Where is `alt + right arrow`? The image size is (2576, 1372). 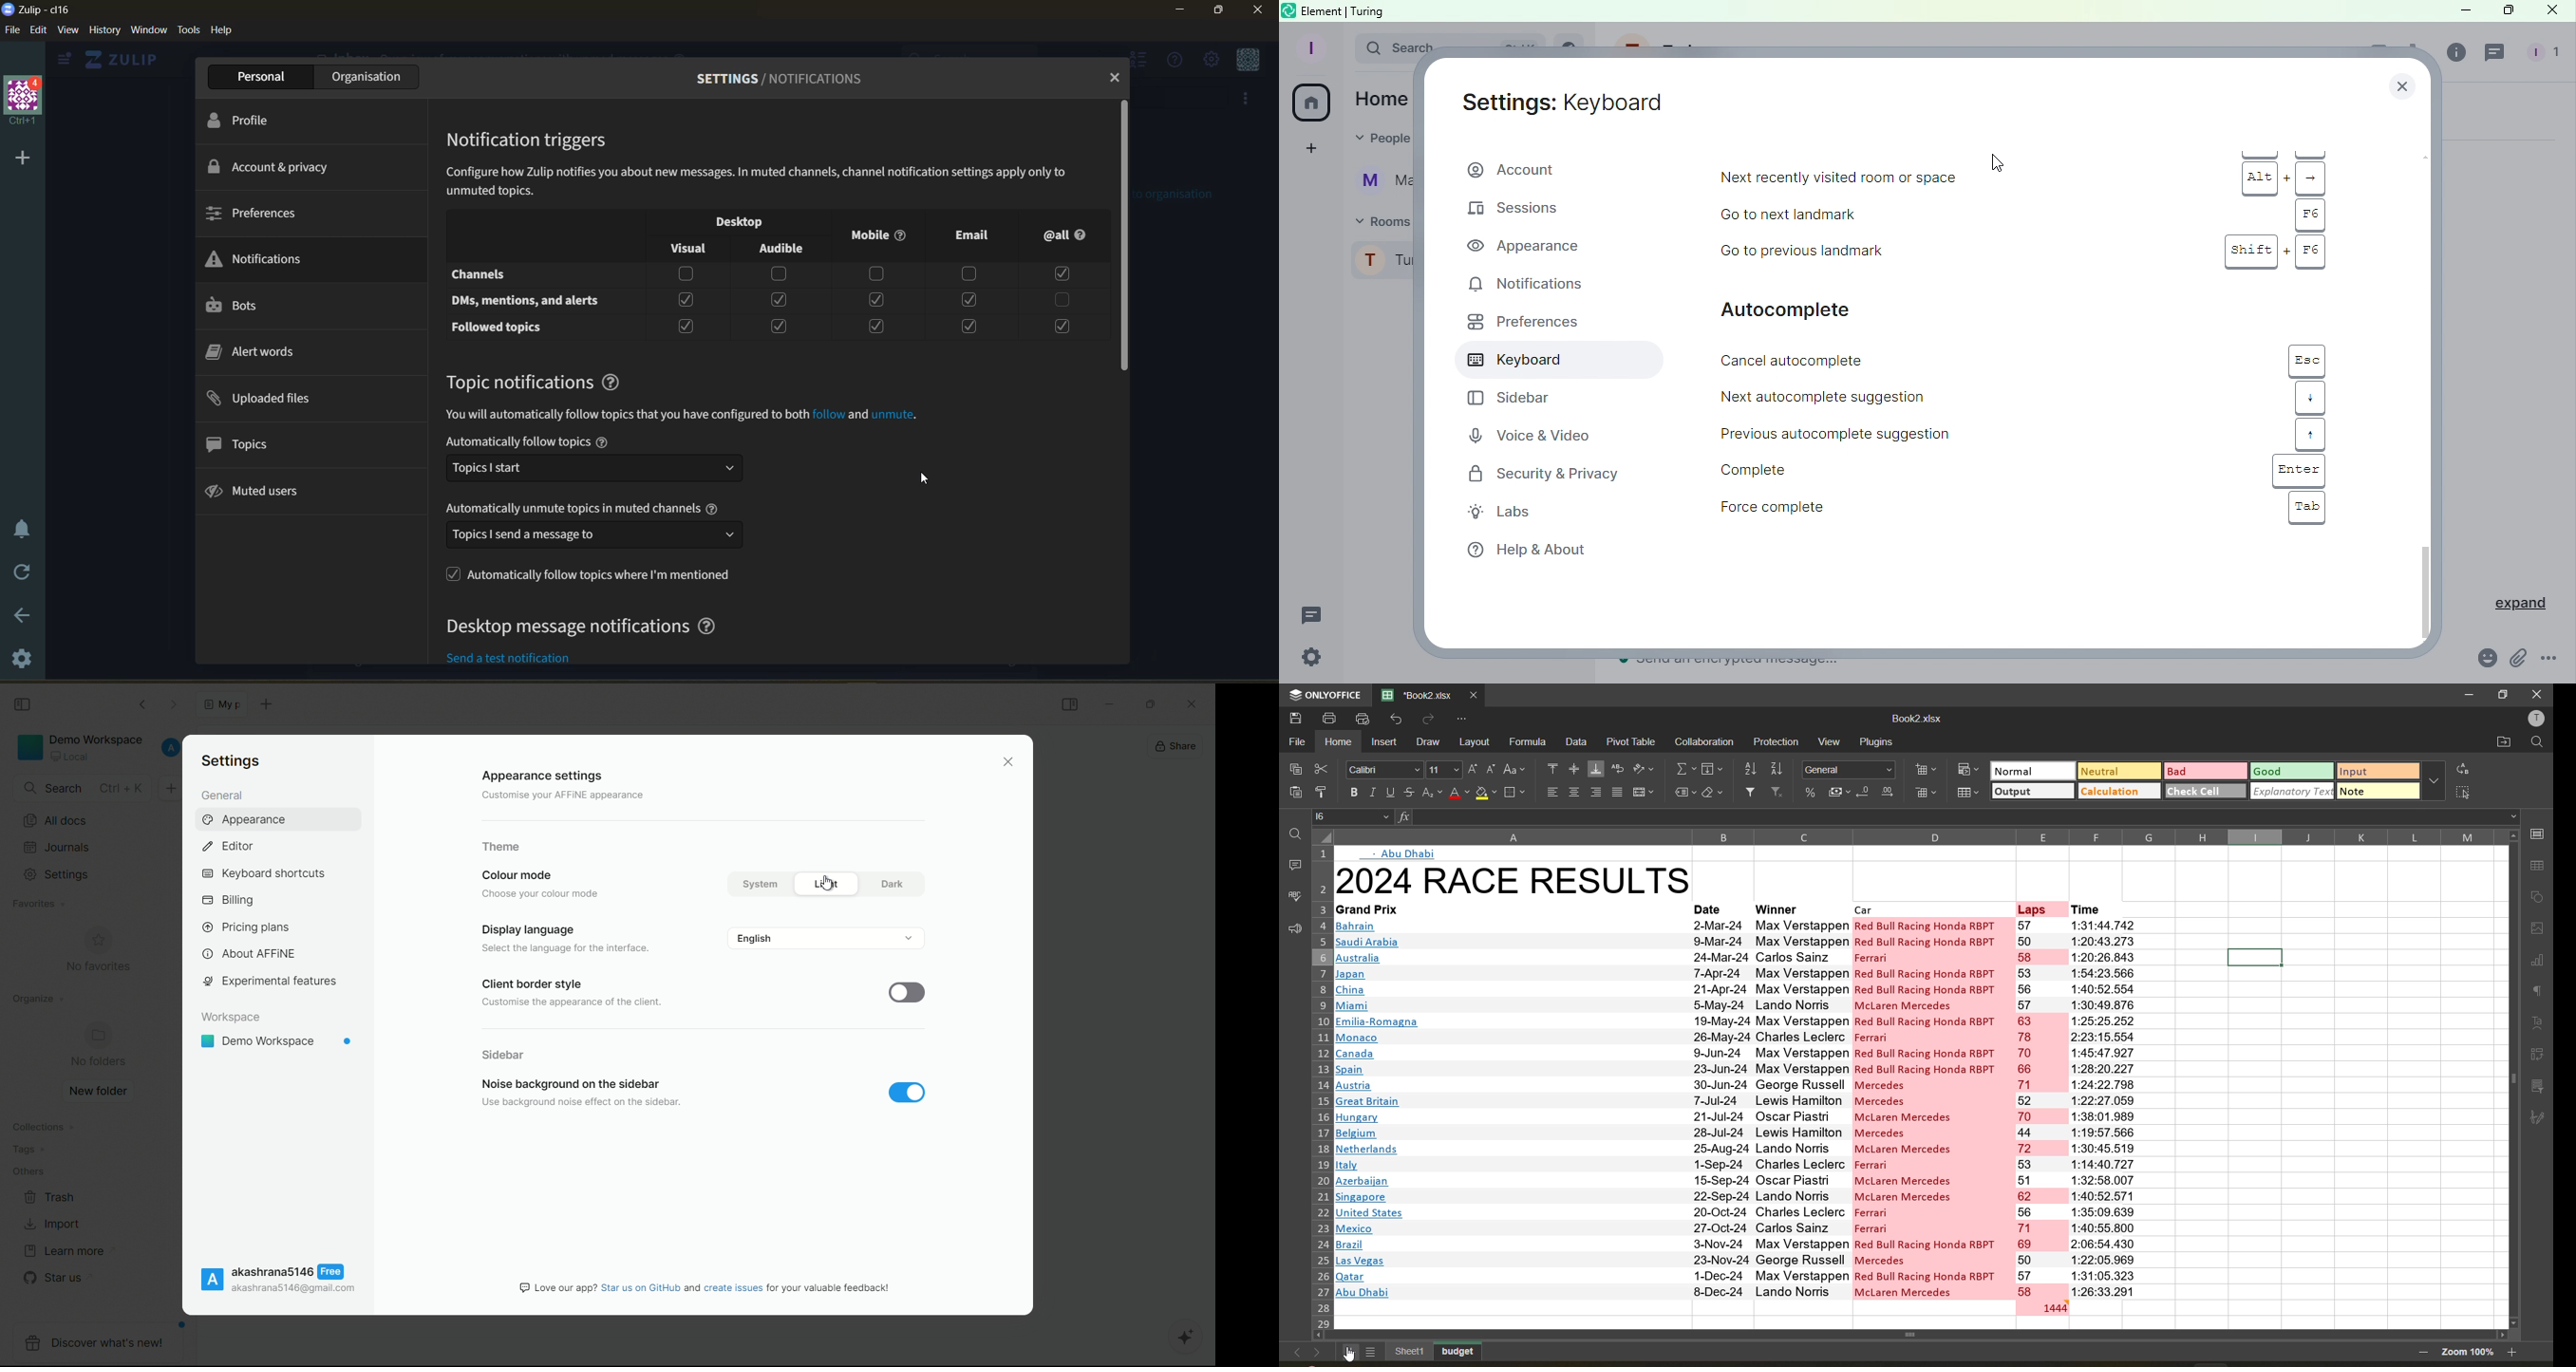 alt + right arrow is located at coordinates (2285, 178).